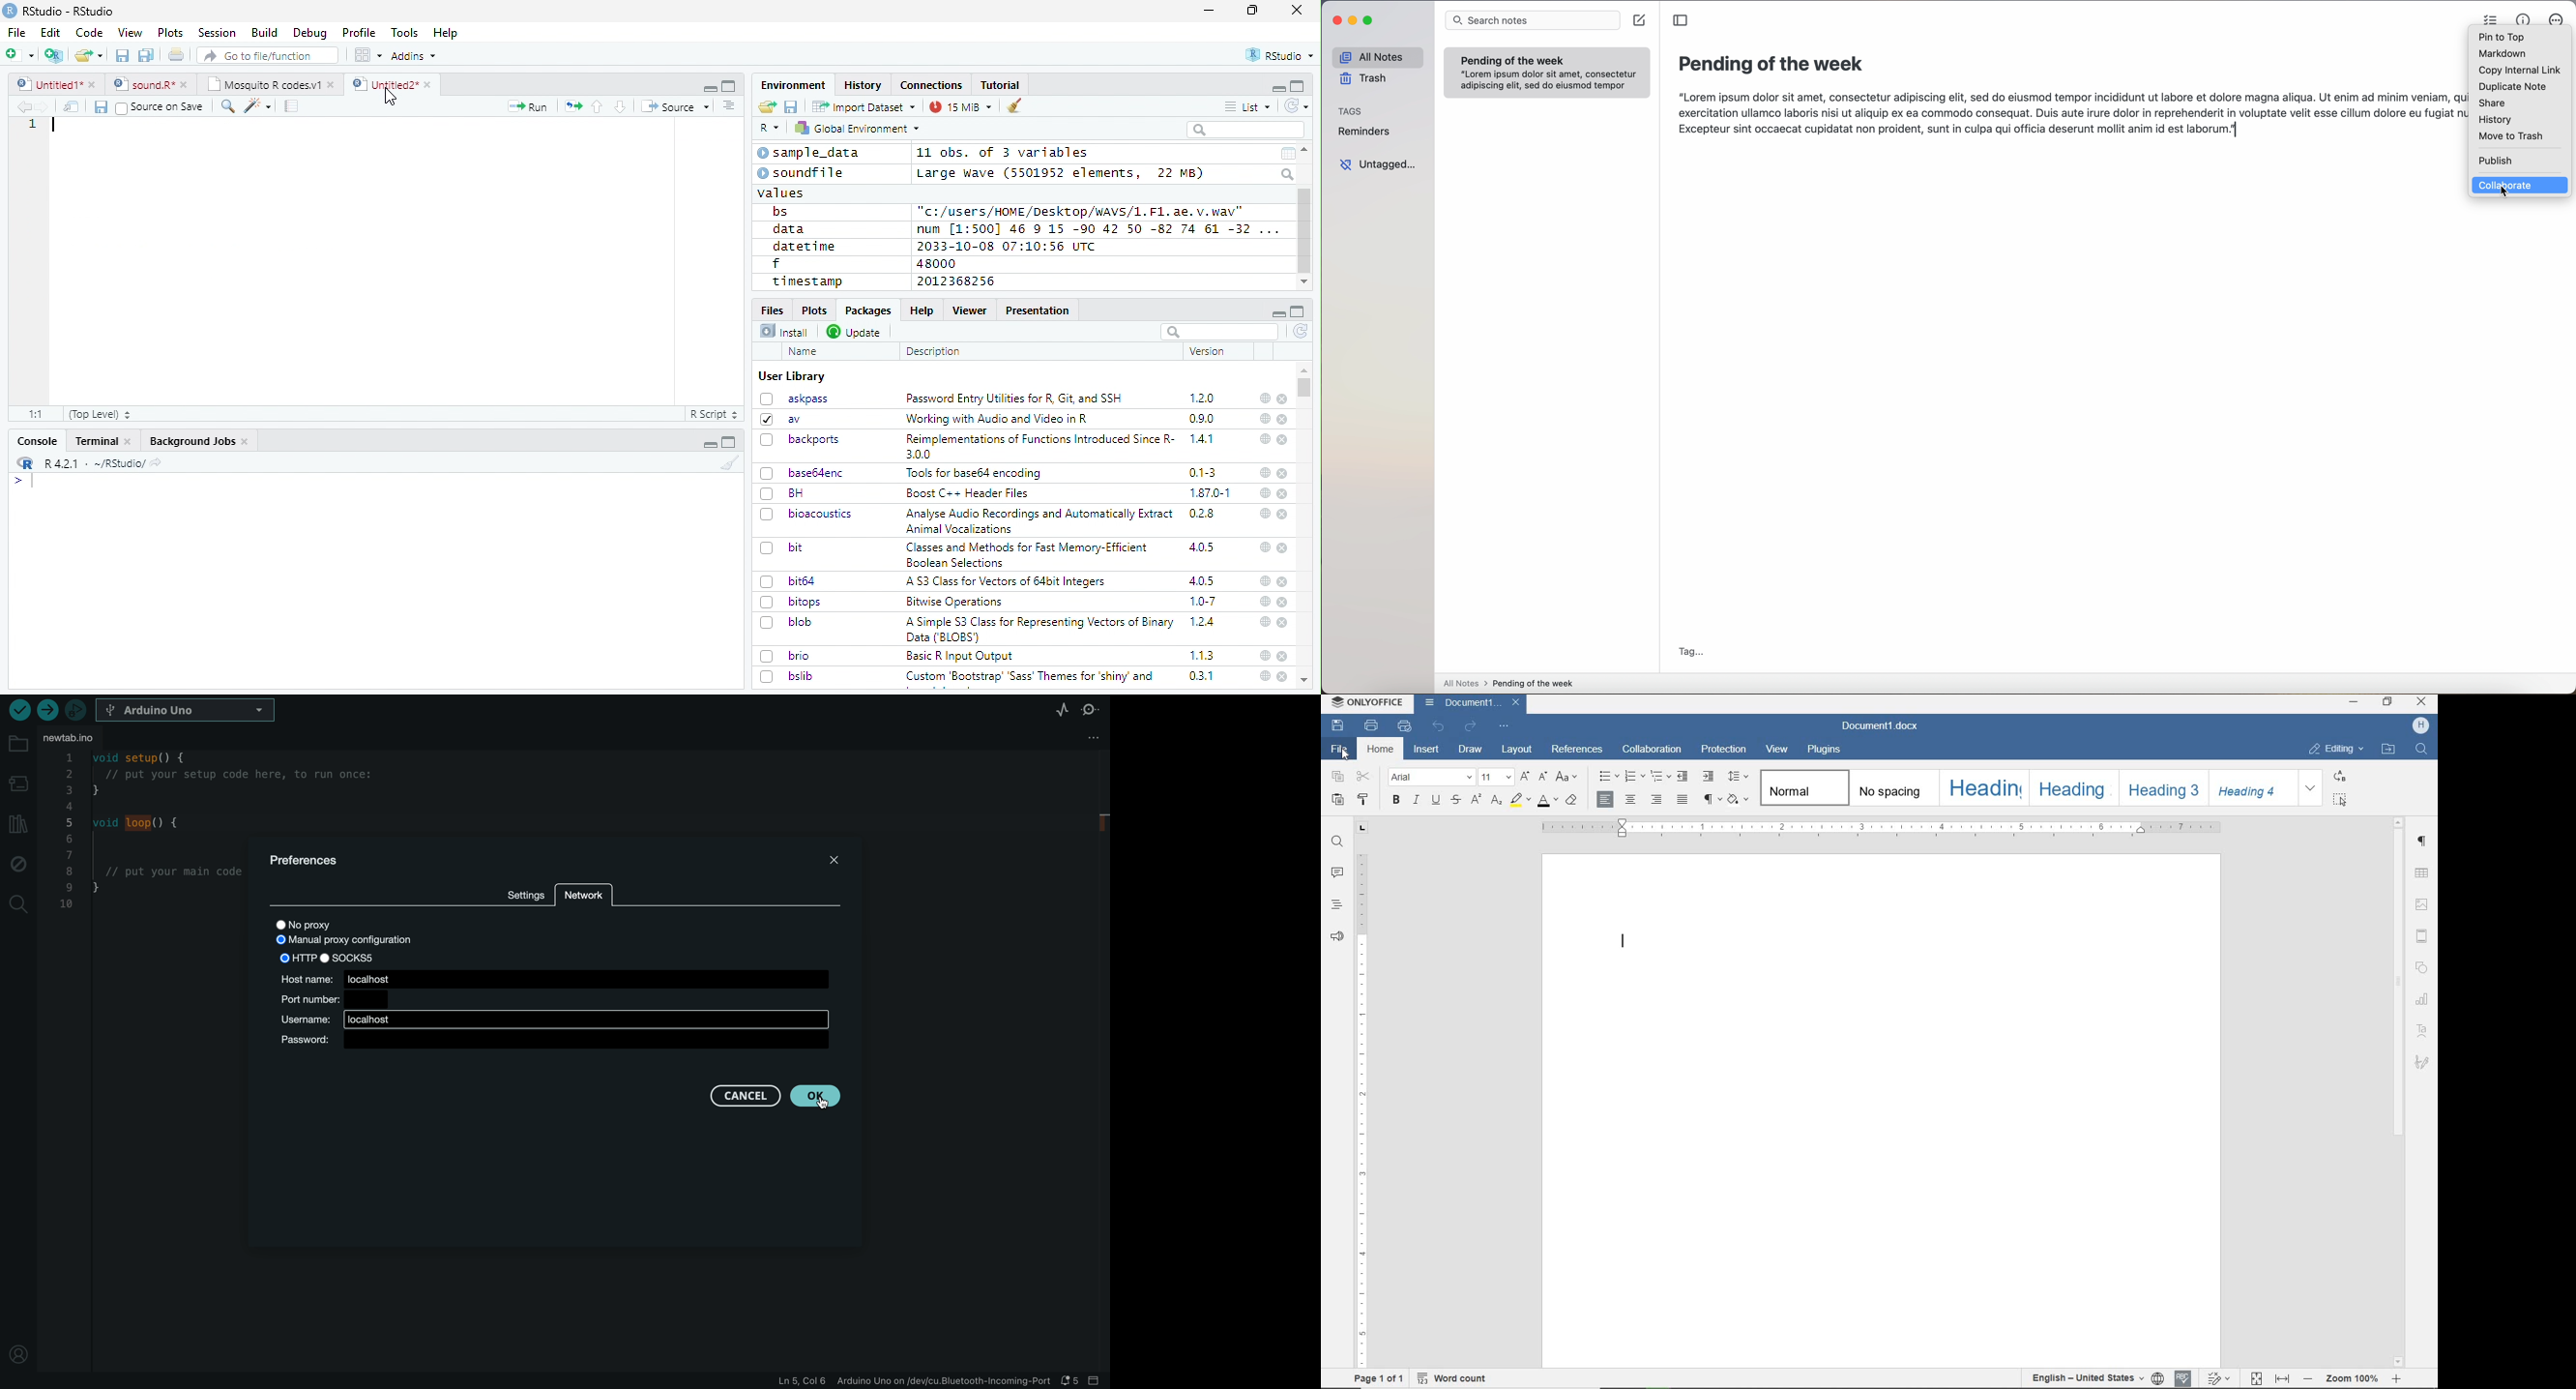  What do you see at coordinates (1303, 282) in the screenshot?
I see `scroll down` at bounding box center [1303, 282].